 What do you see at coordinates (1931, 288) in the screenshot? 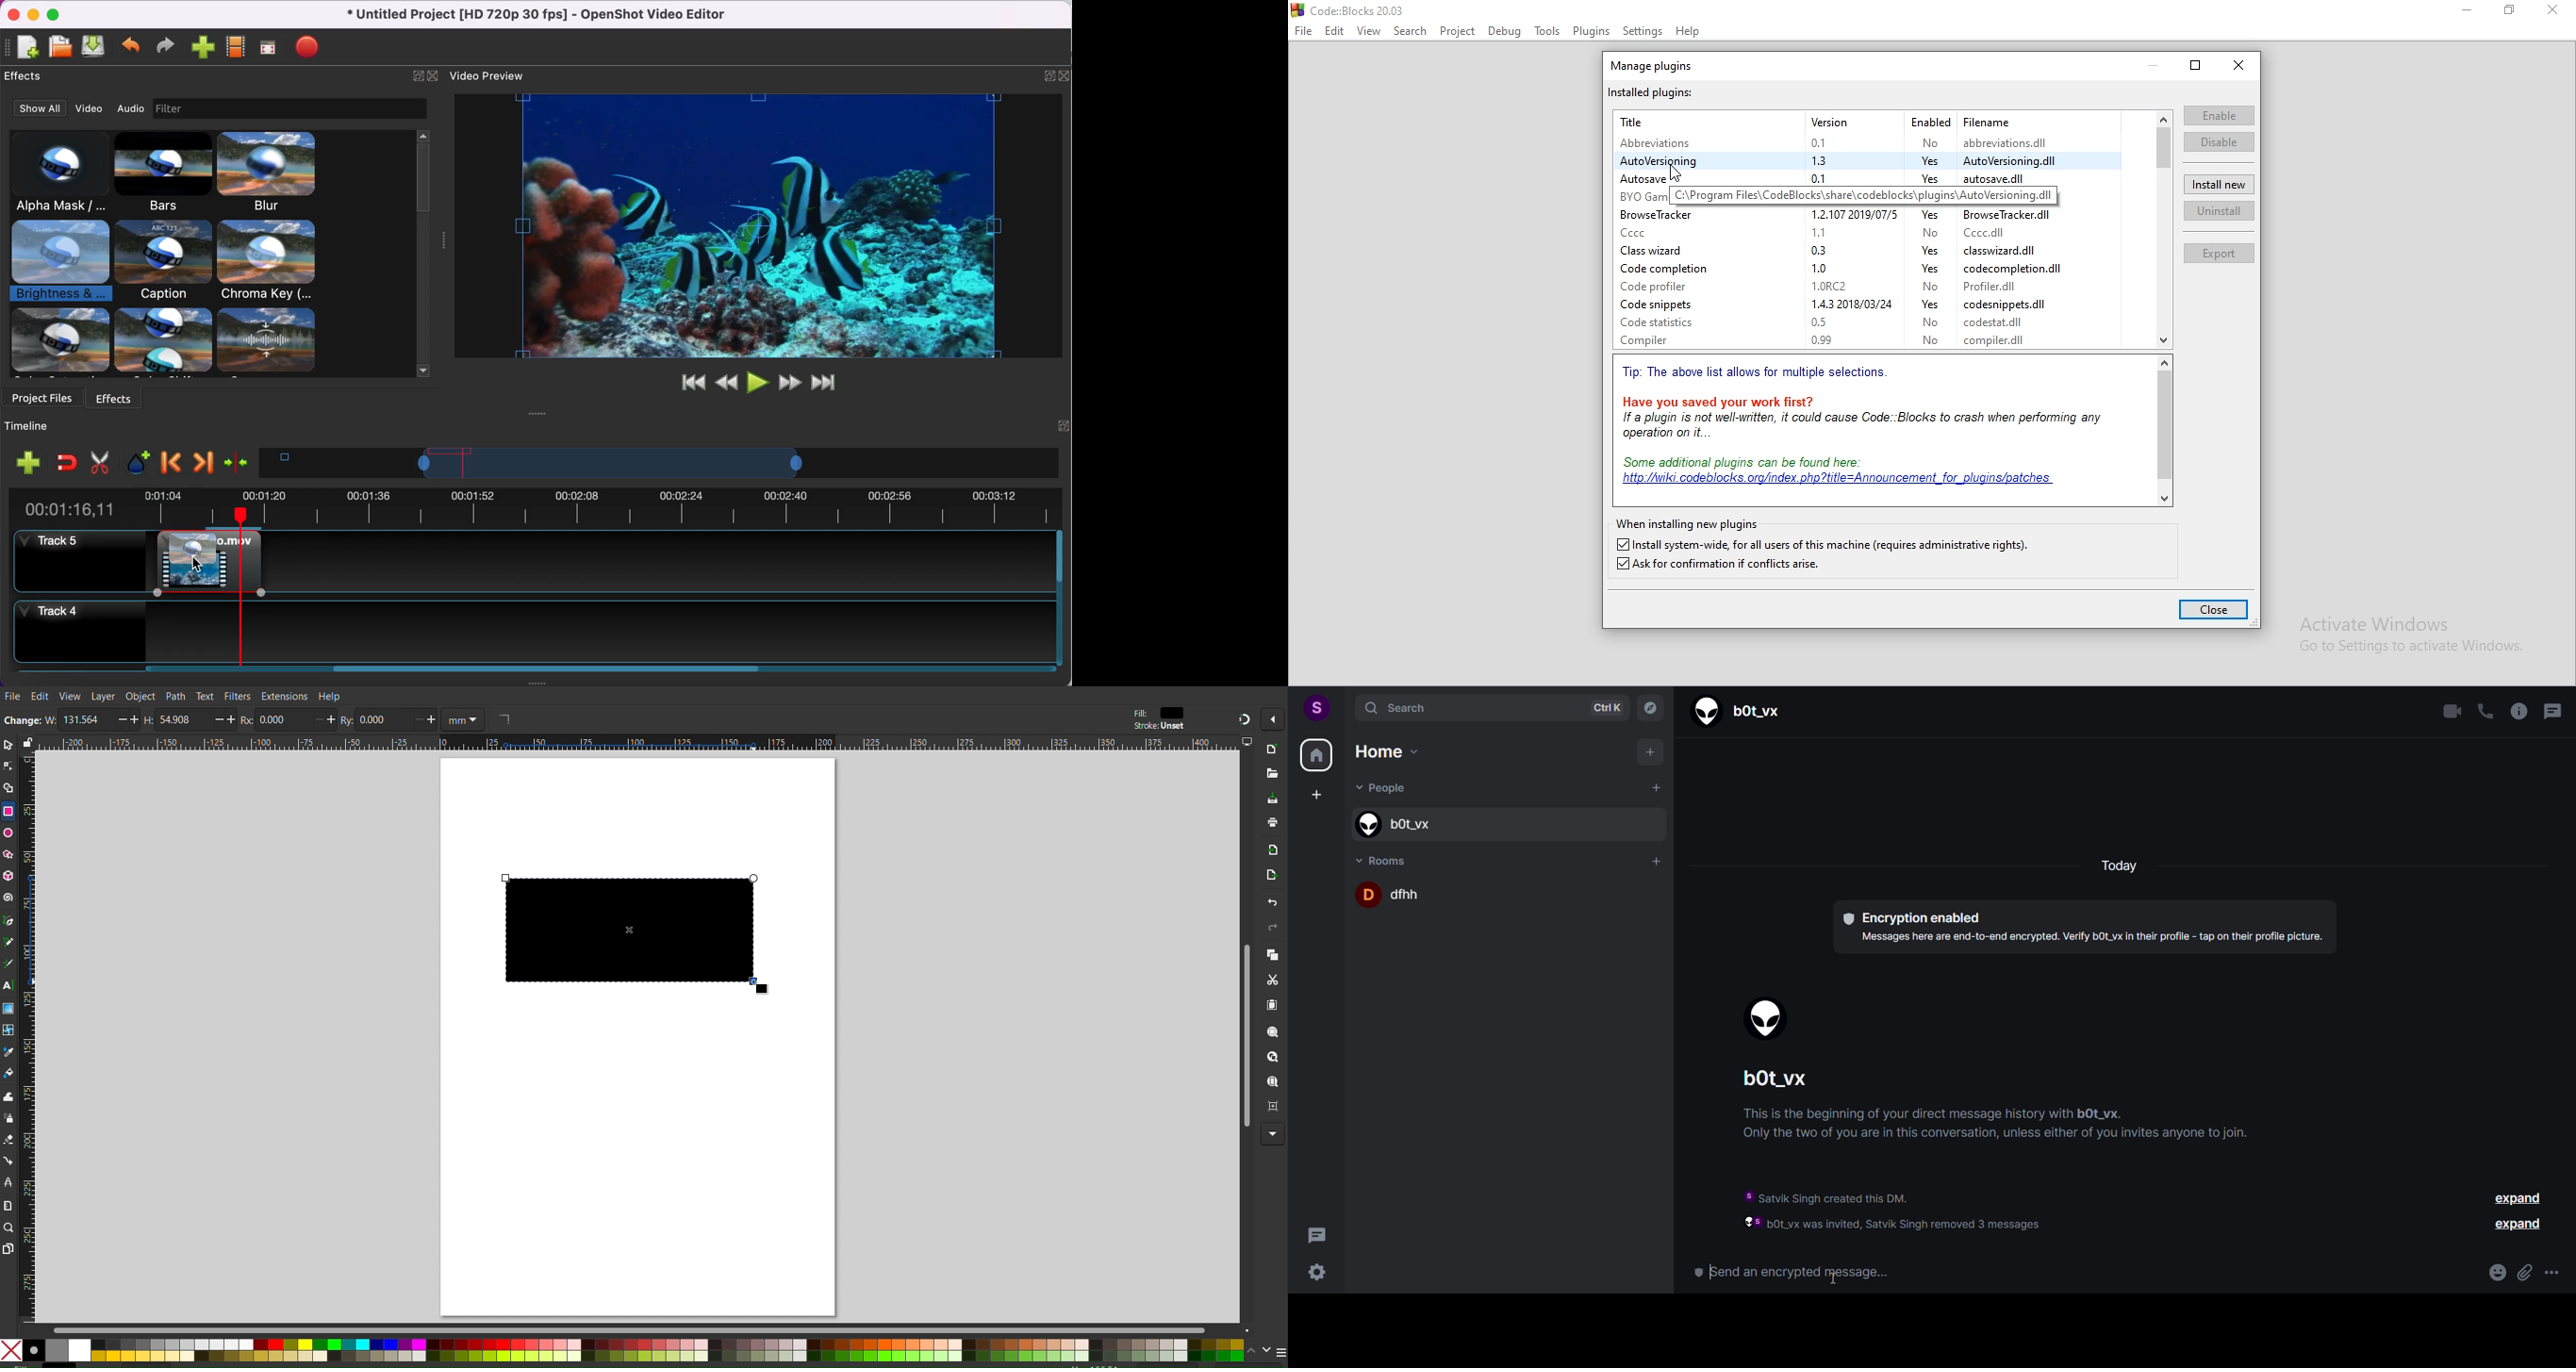
I see `No` at bounding box center [1931, 288].